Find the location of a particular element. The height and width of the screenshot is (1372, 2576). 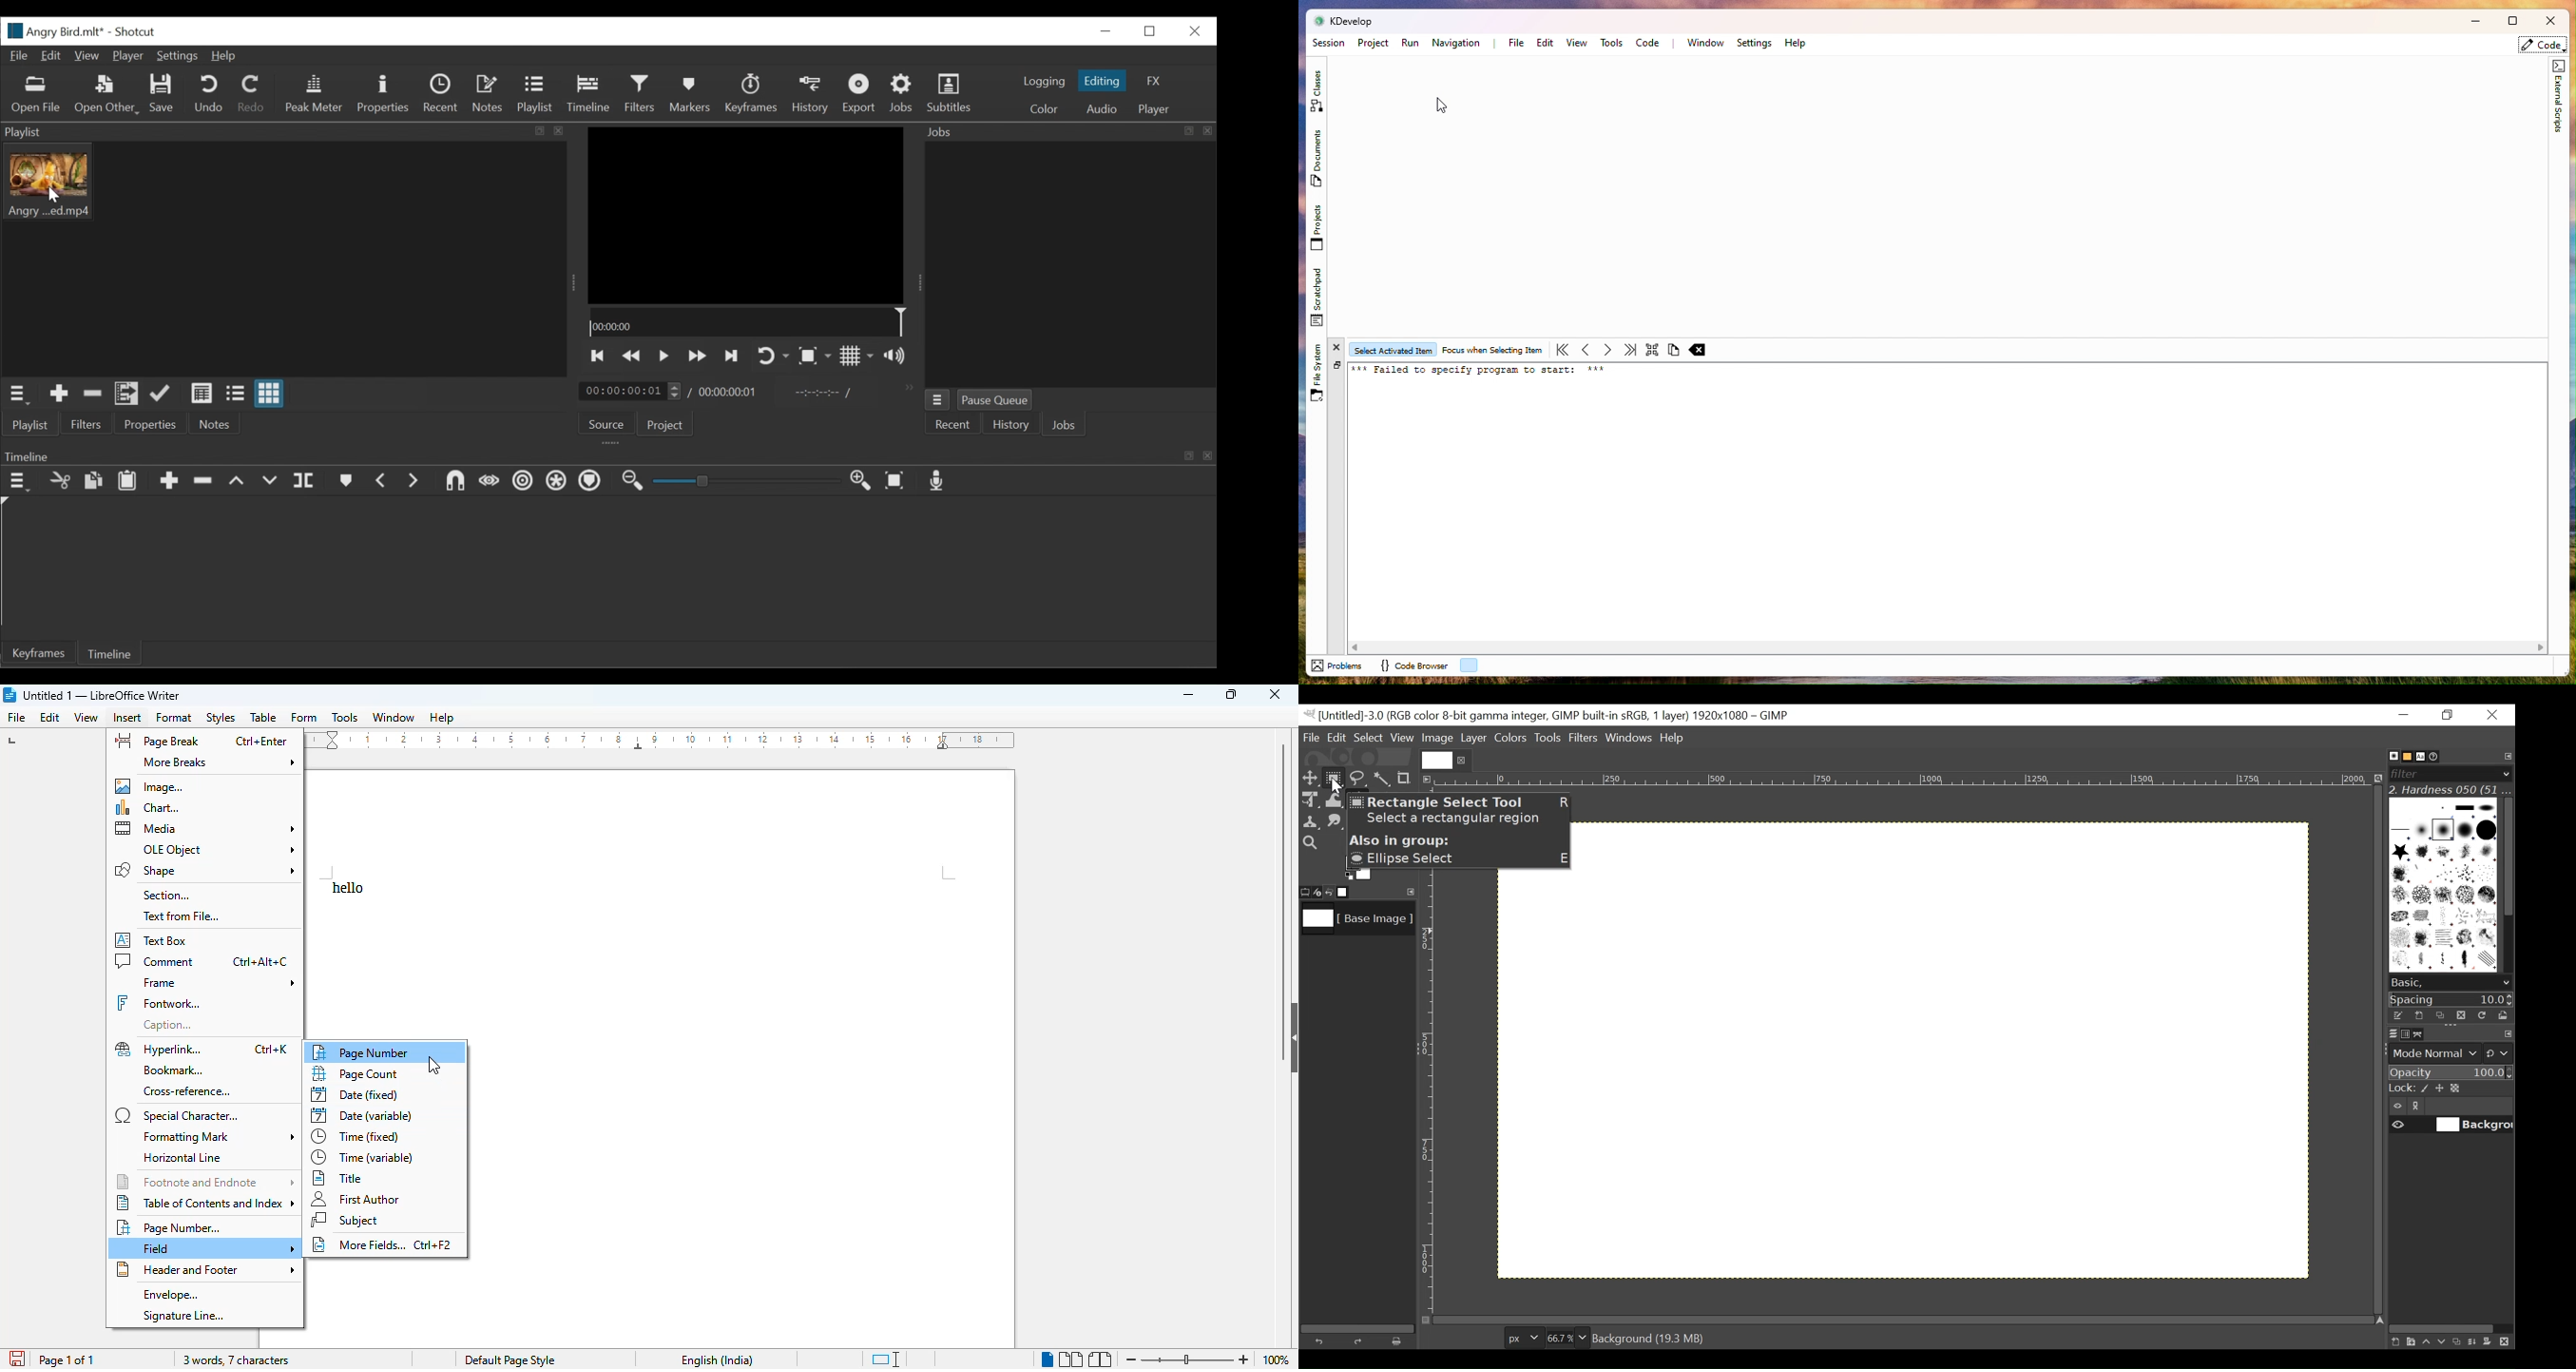

Split playhead is located at coordinates (305, 481).